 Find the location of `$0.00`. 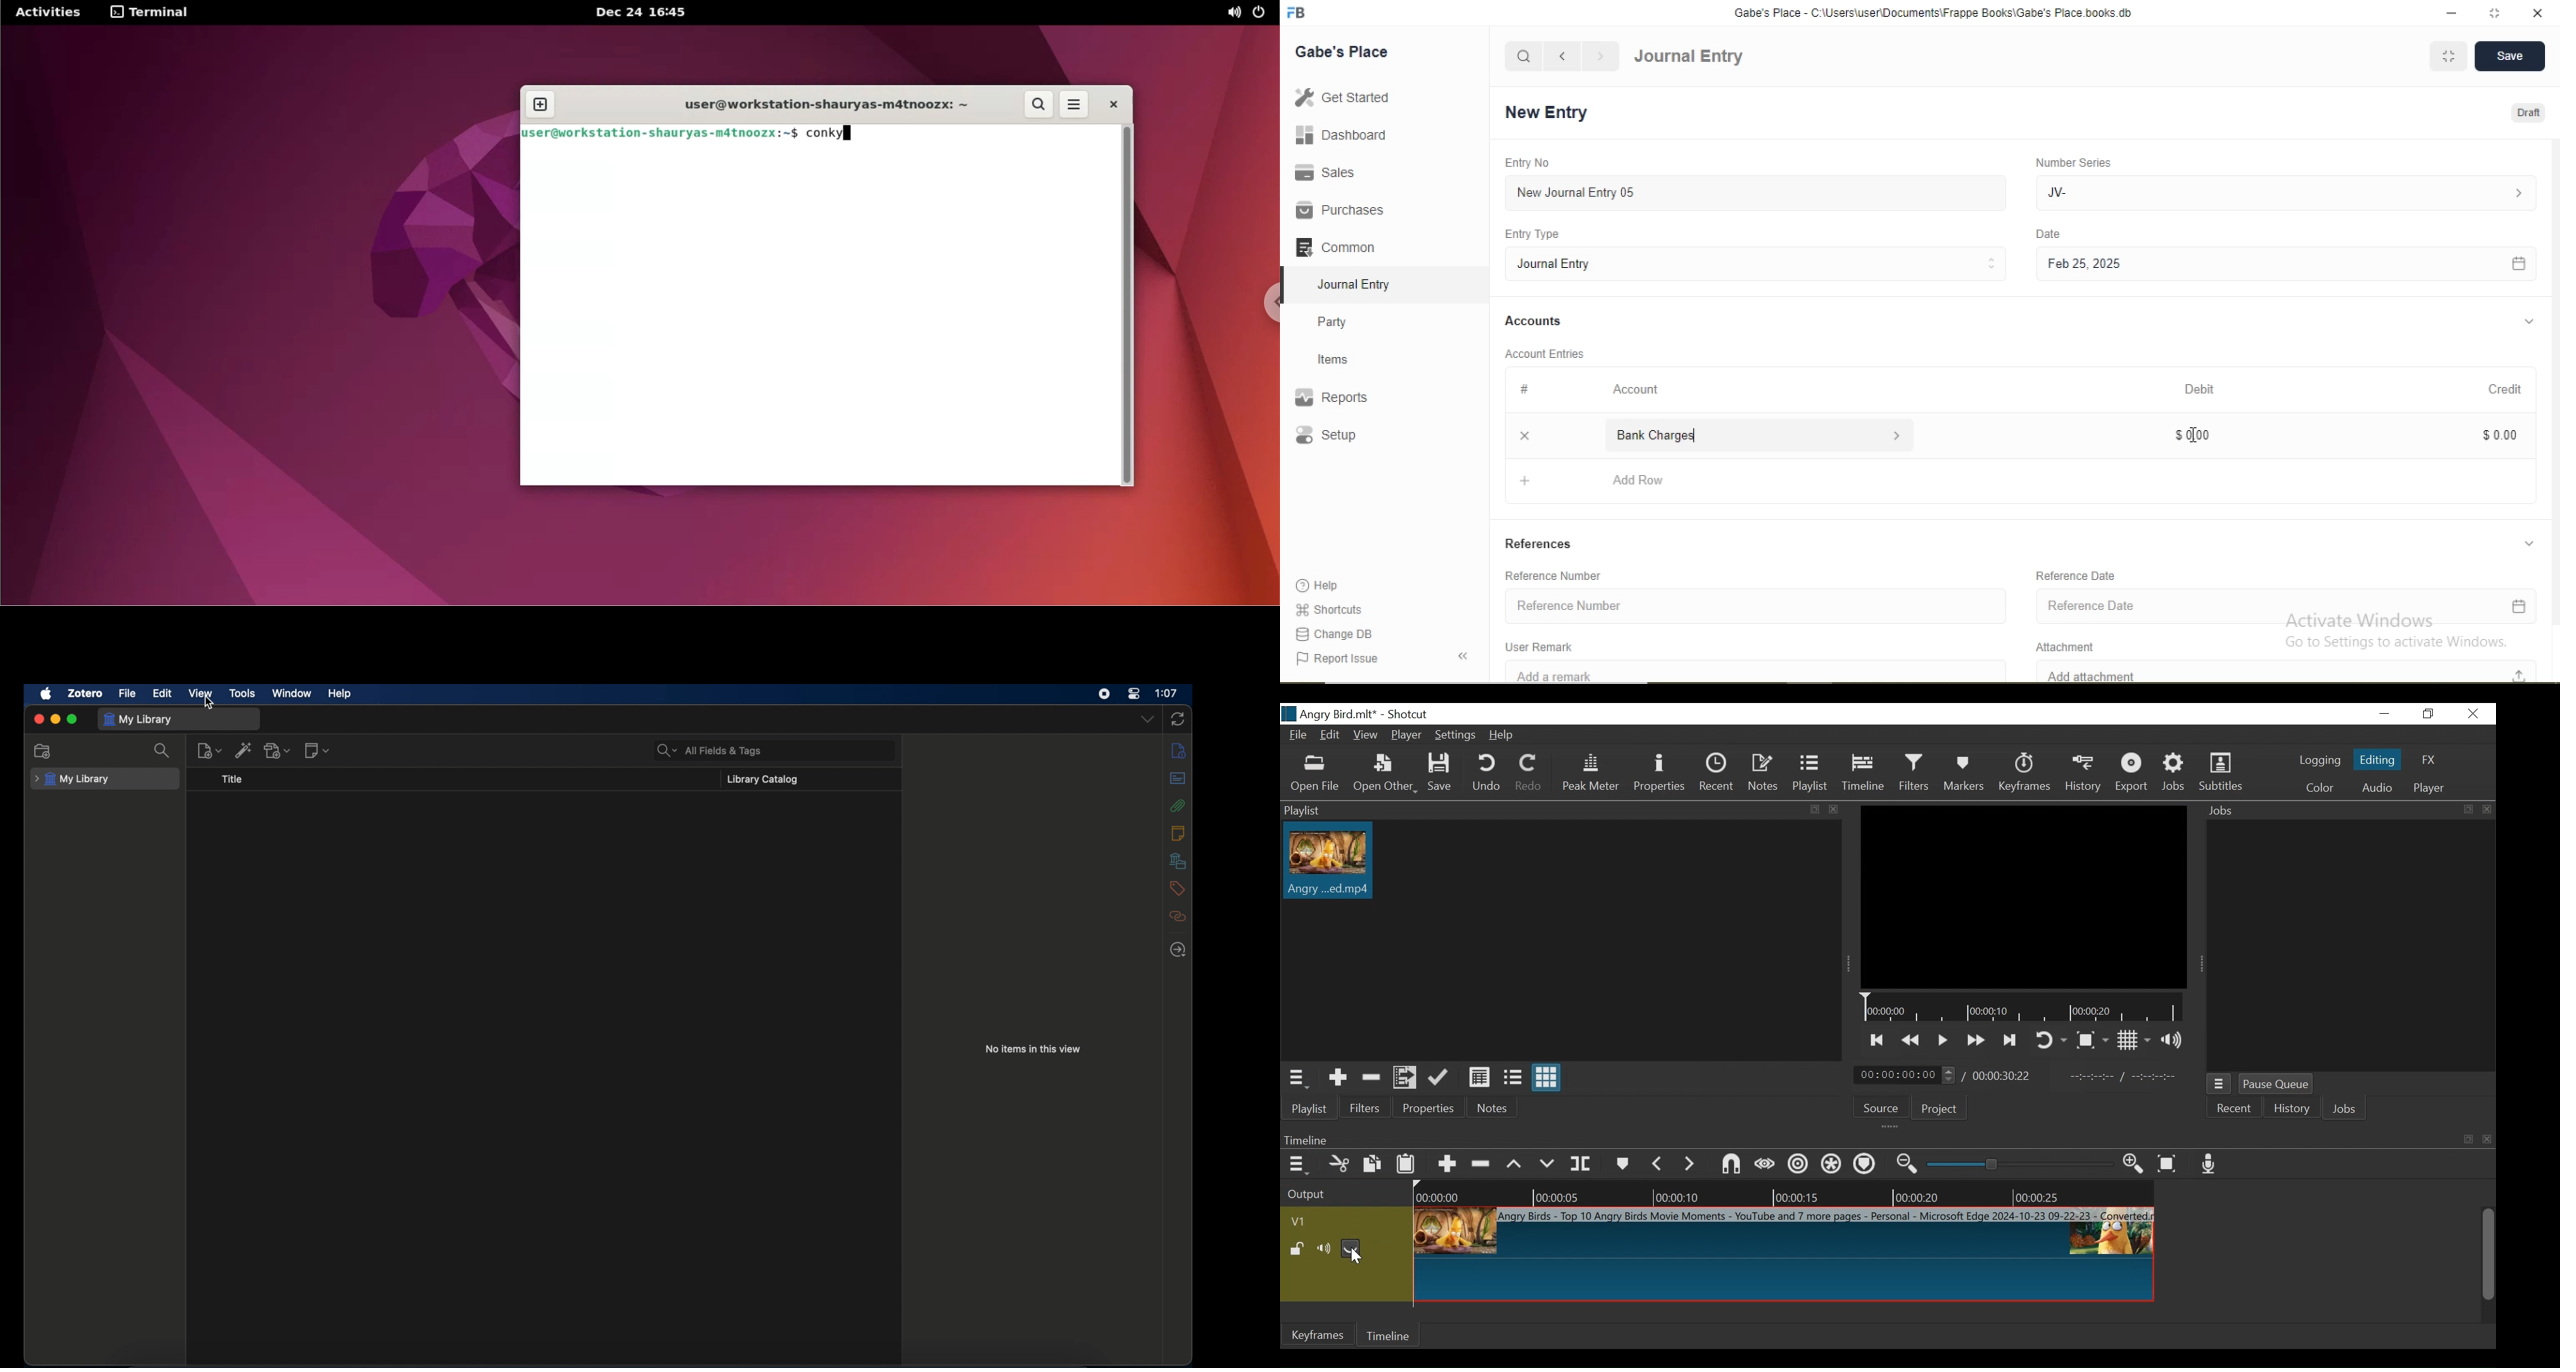

$0.00 is located at coordinates (2497, 434).